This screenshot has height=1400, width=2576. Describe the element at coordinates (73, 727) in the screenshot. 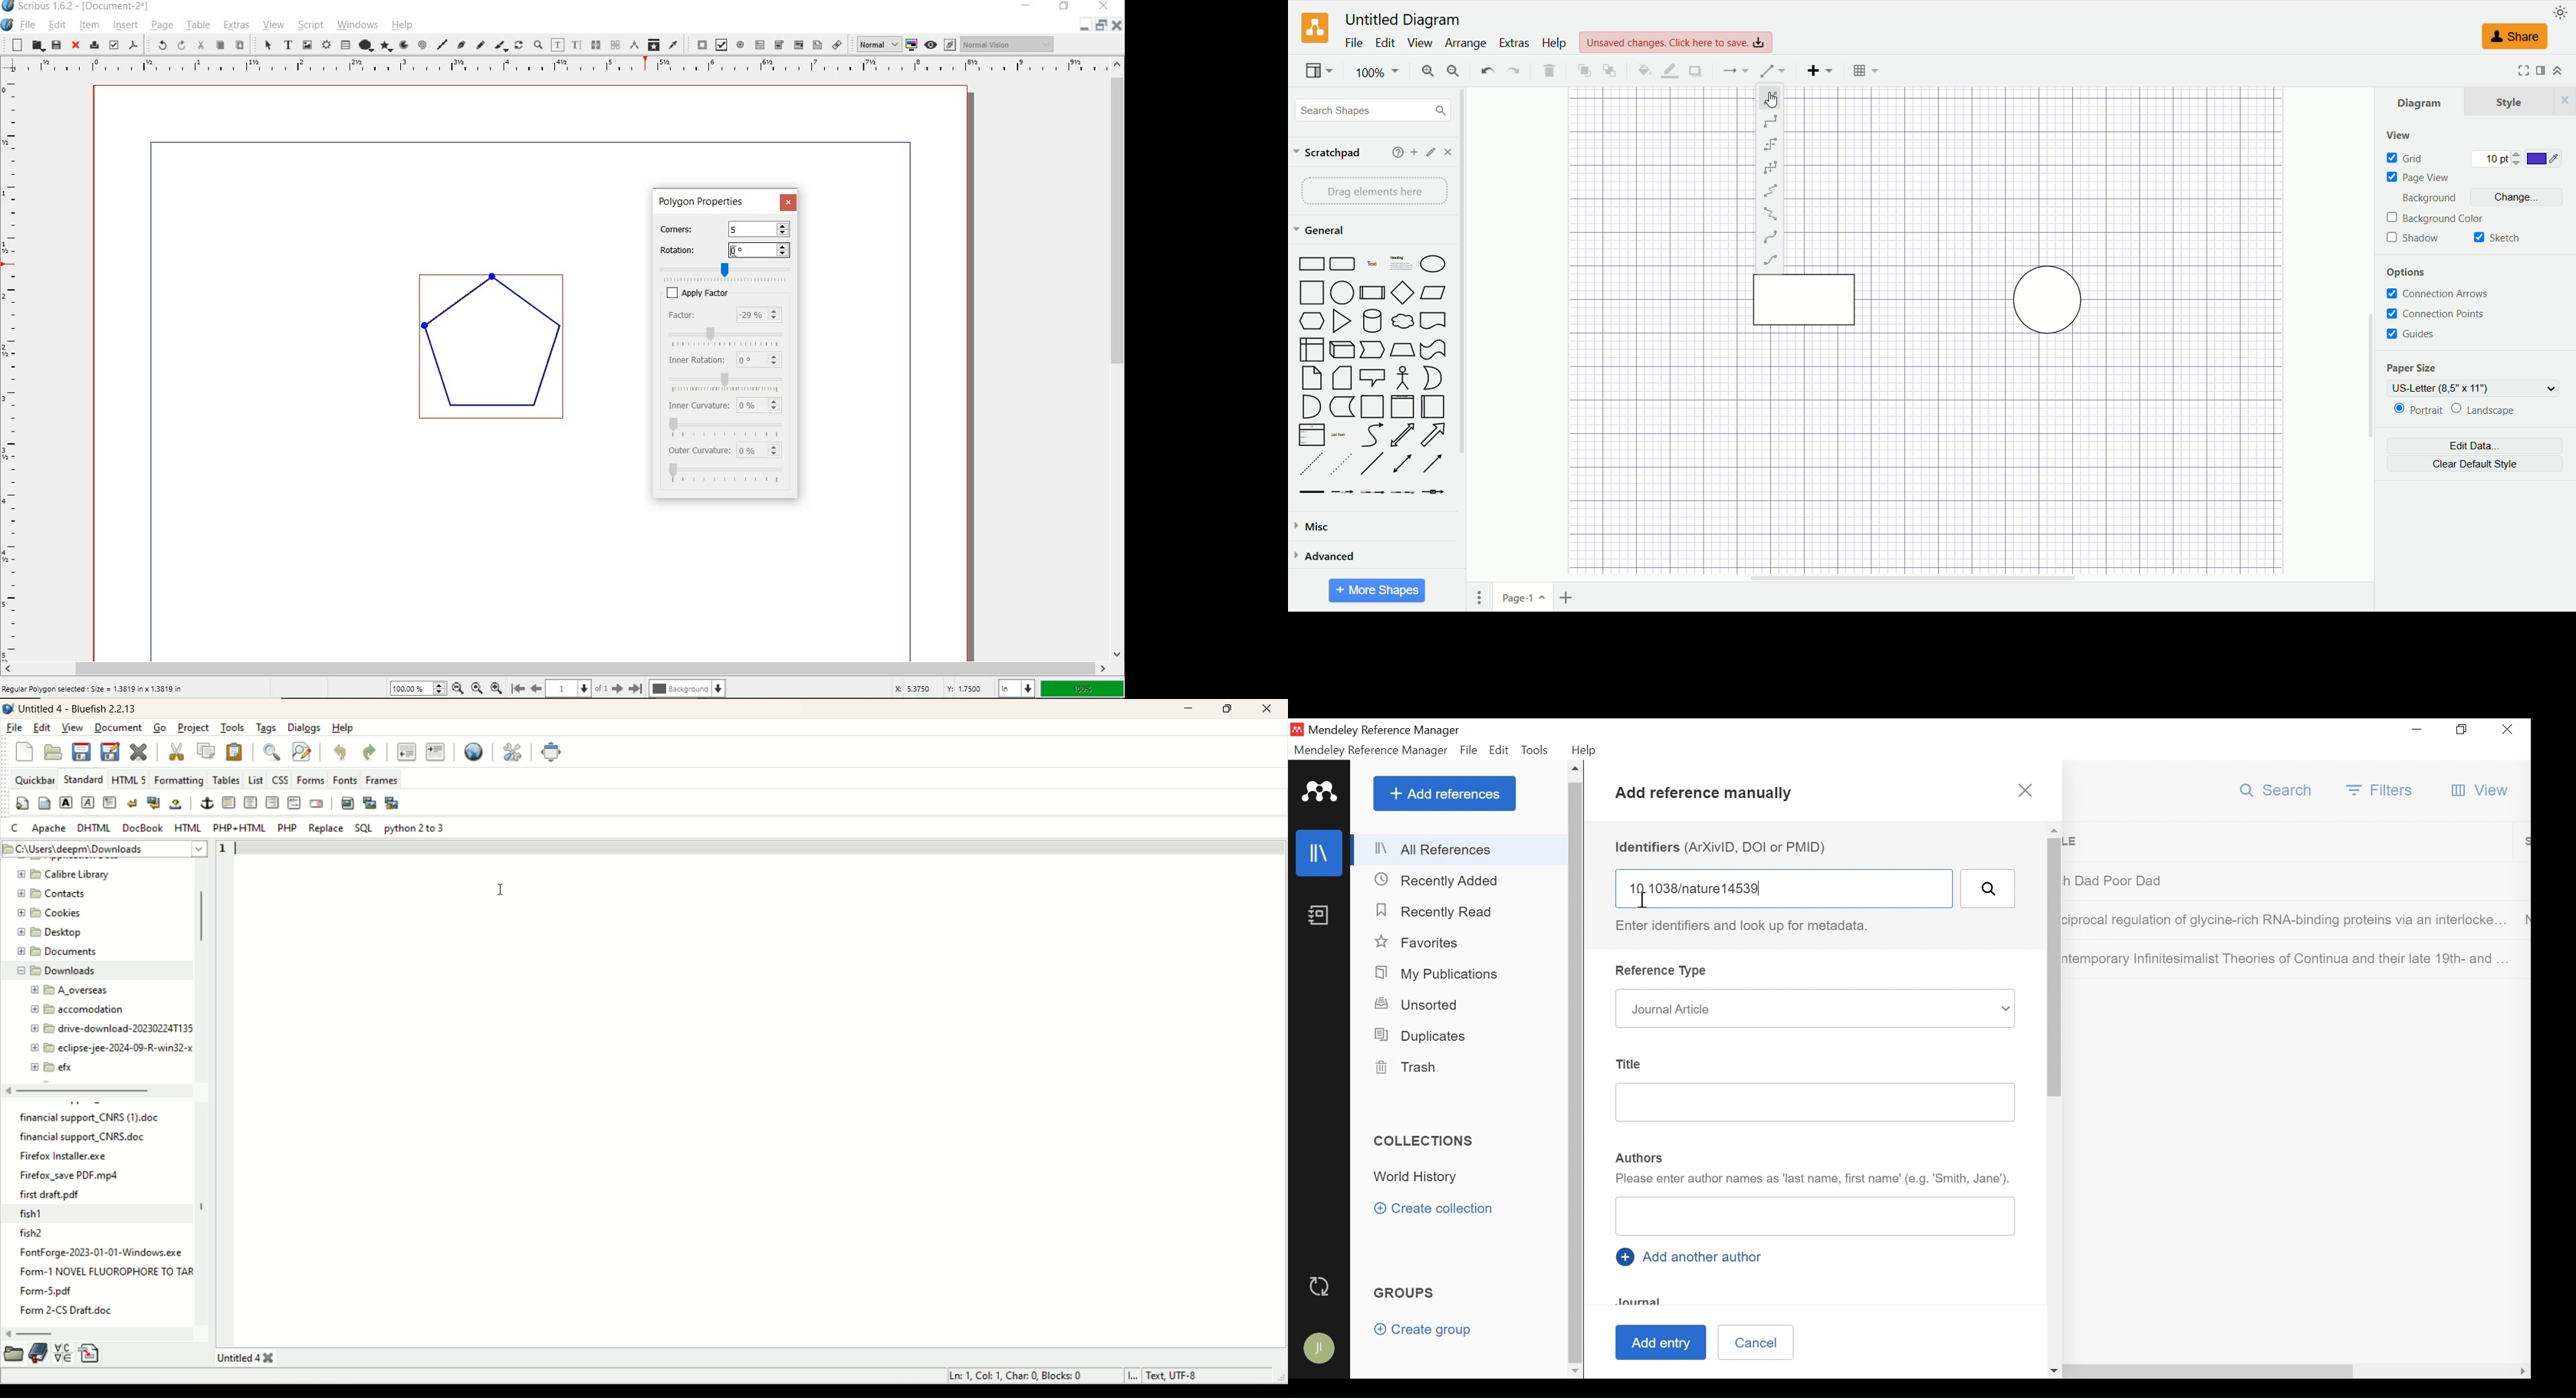

I see `view` at that location.